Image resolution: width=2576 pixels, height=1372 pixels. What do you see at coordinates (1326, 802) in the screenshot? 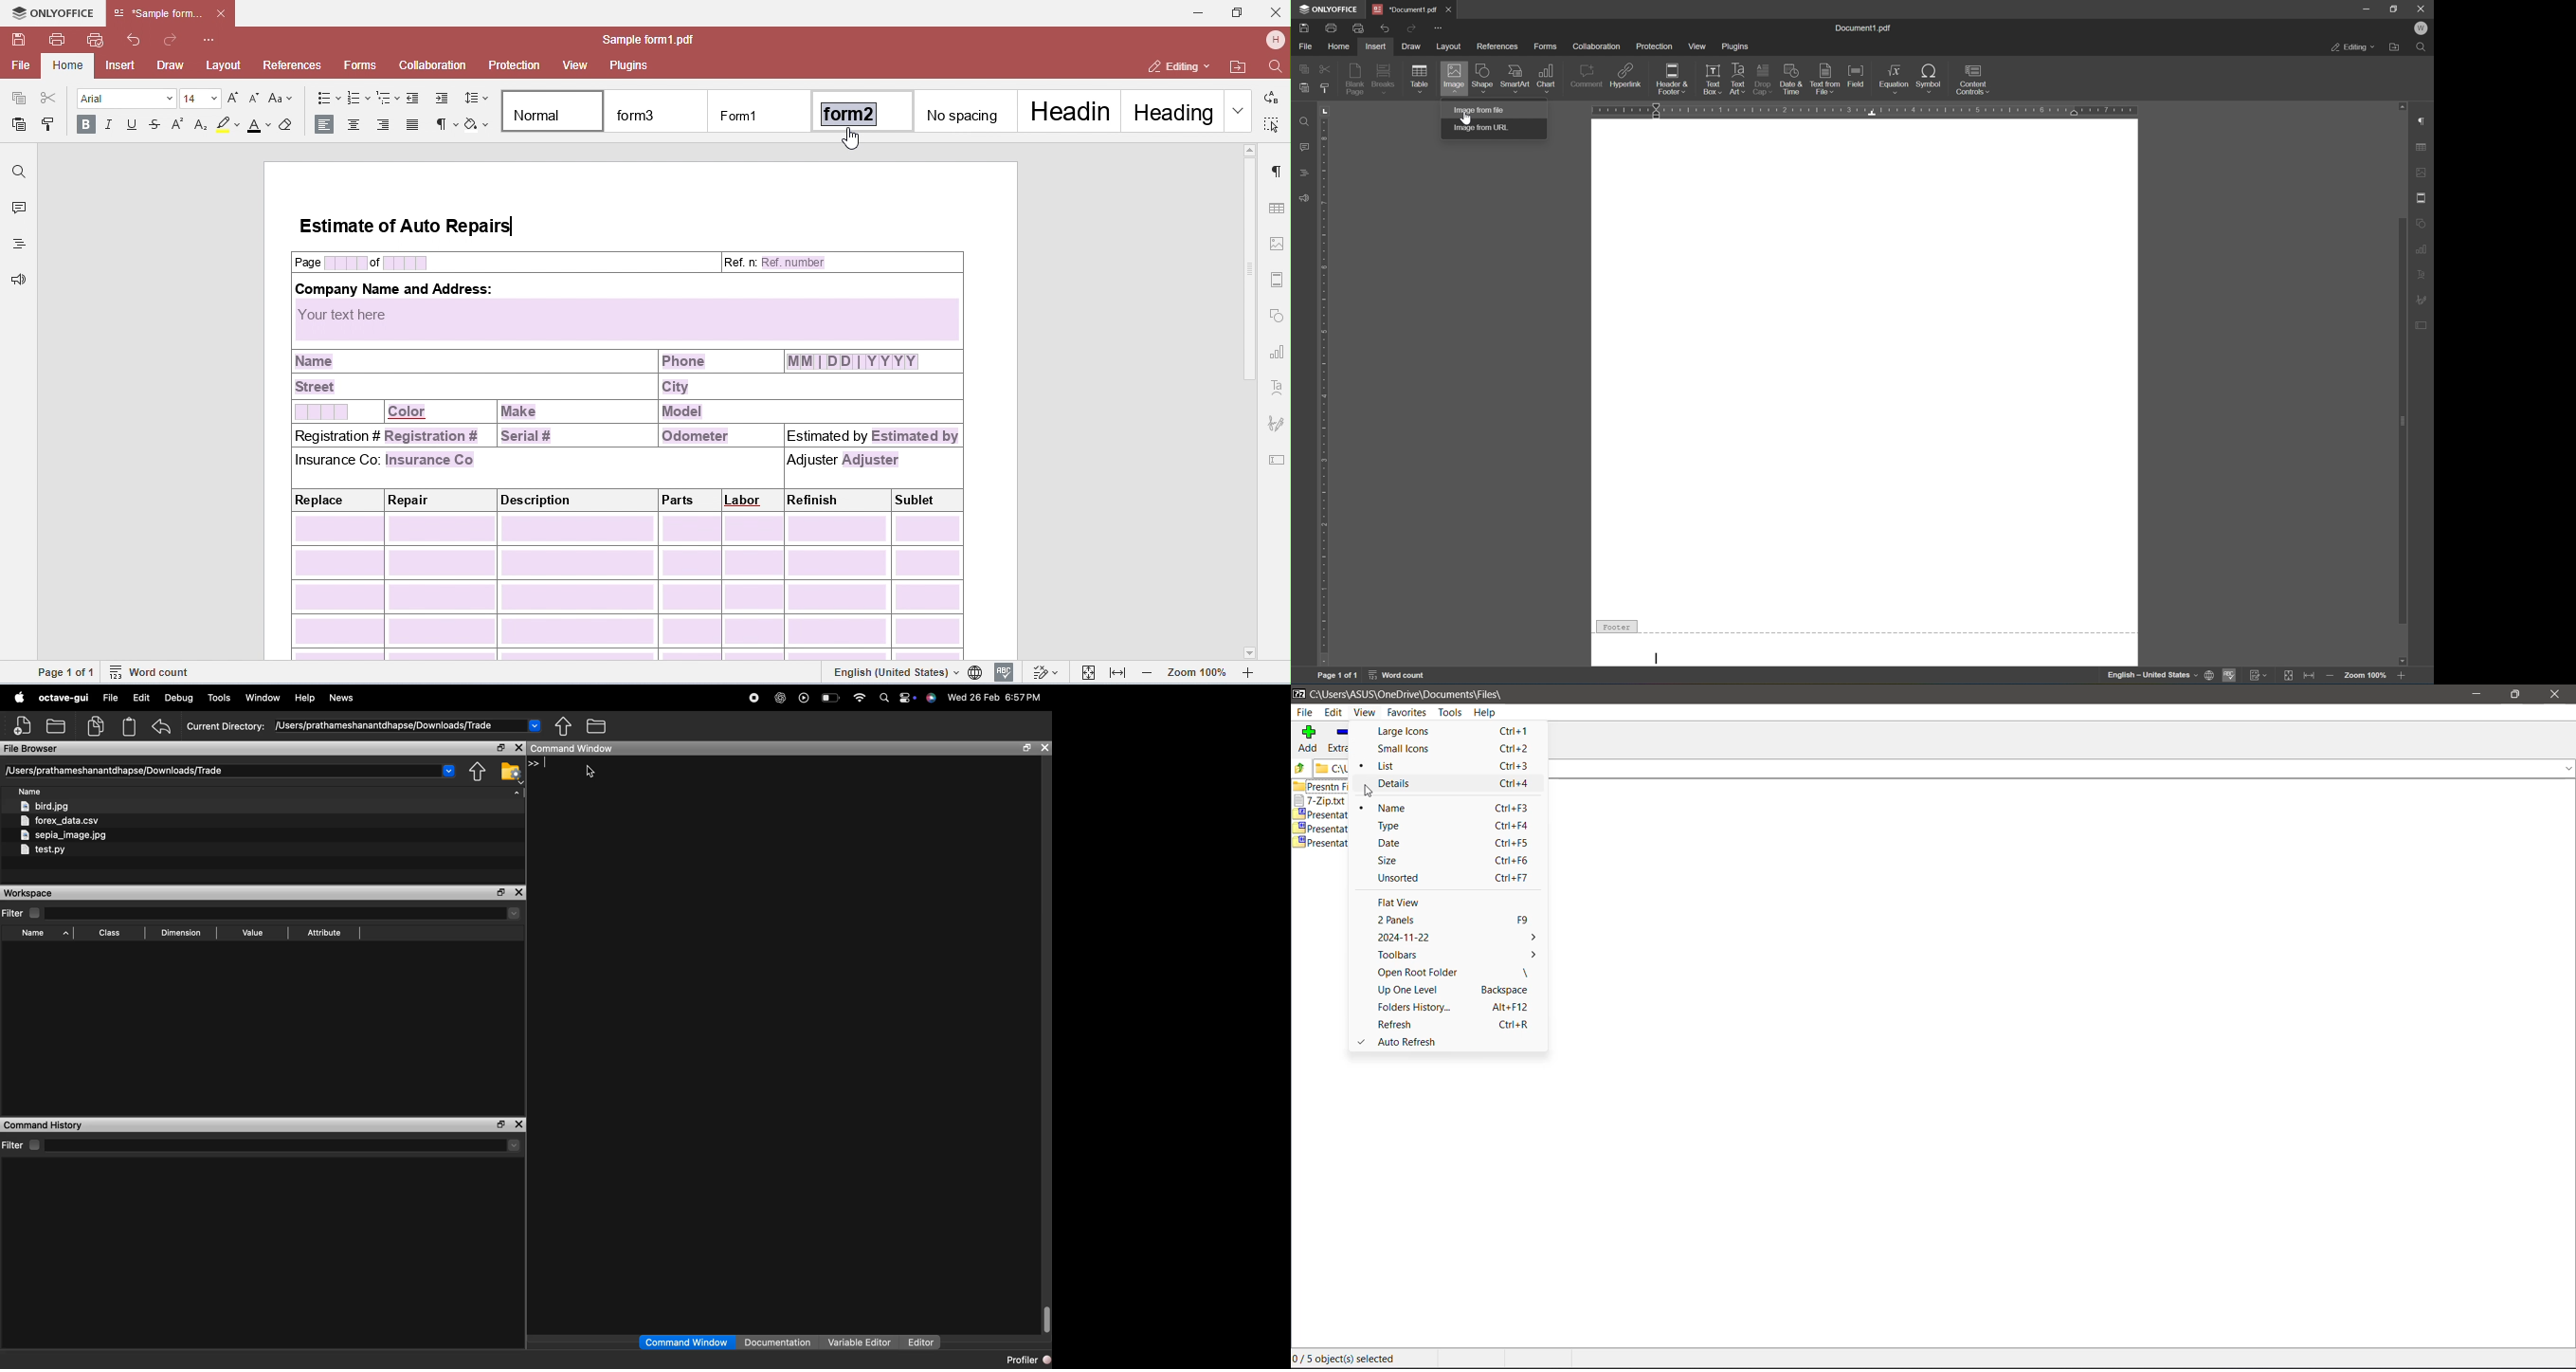
I see `7-Zip.txt` at bounding box center [1326, 802].